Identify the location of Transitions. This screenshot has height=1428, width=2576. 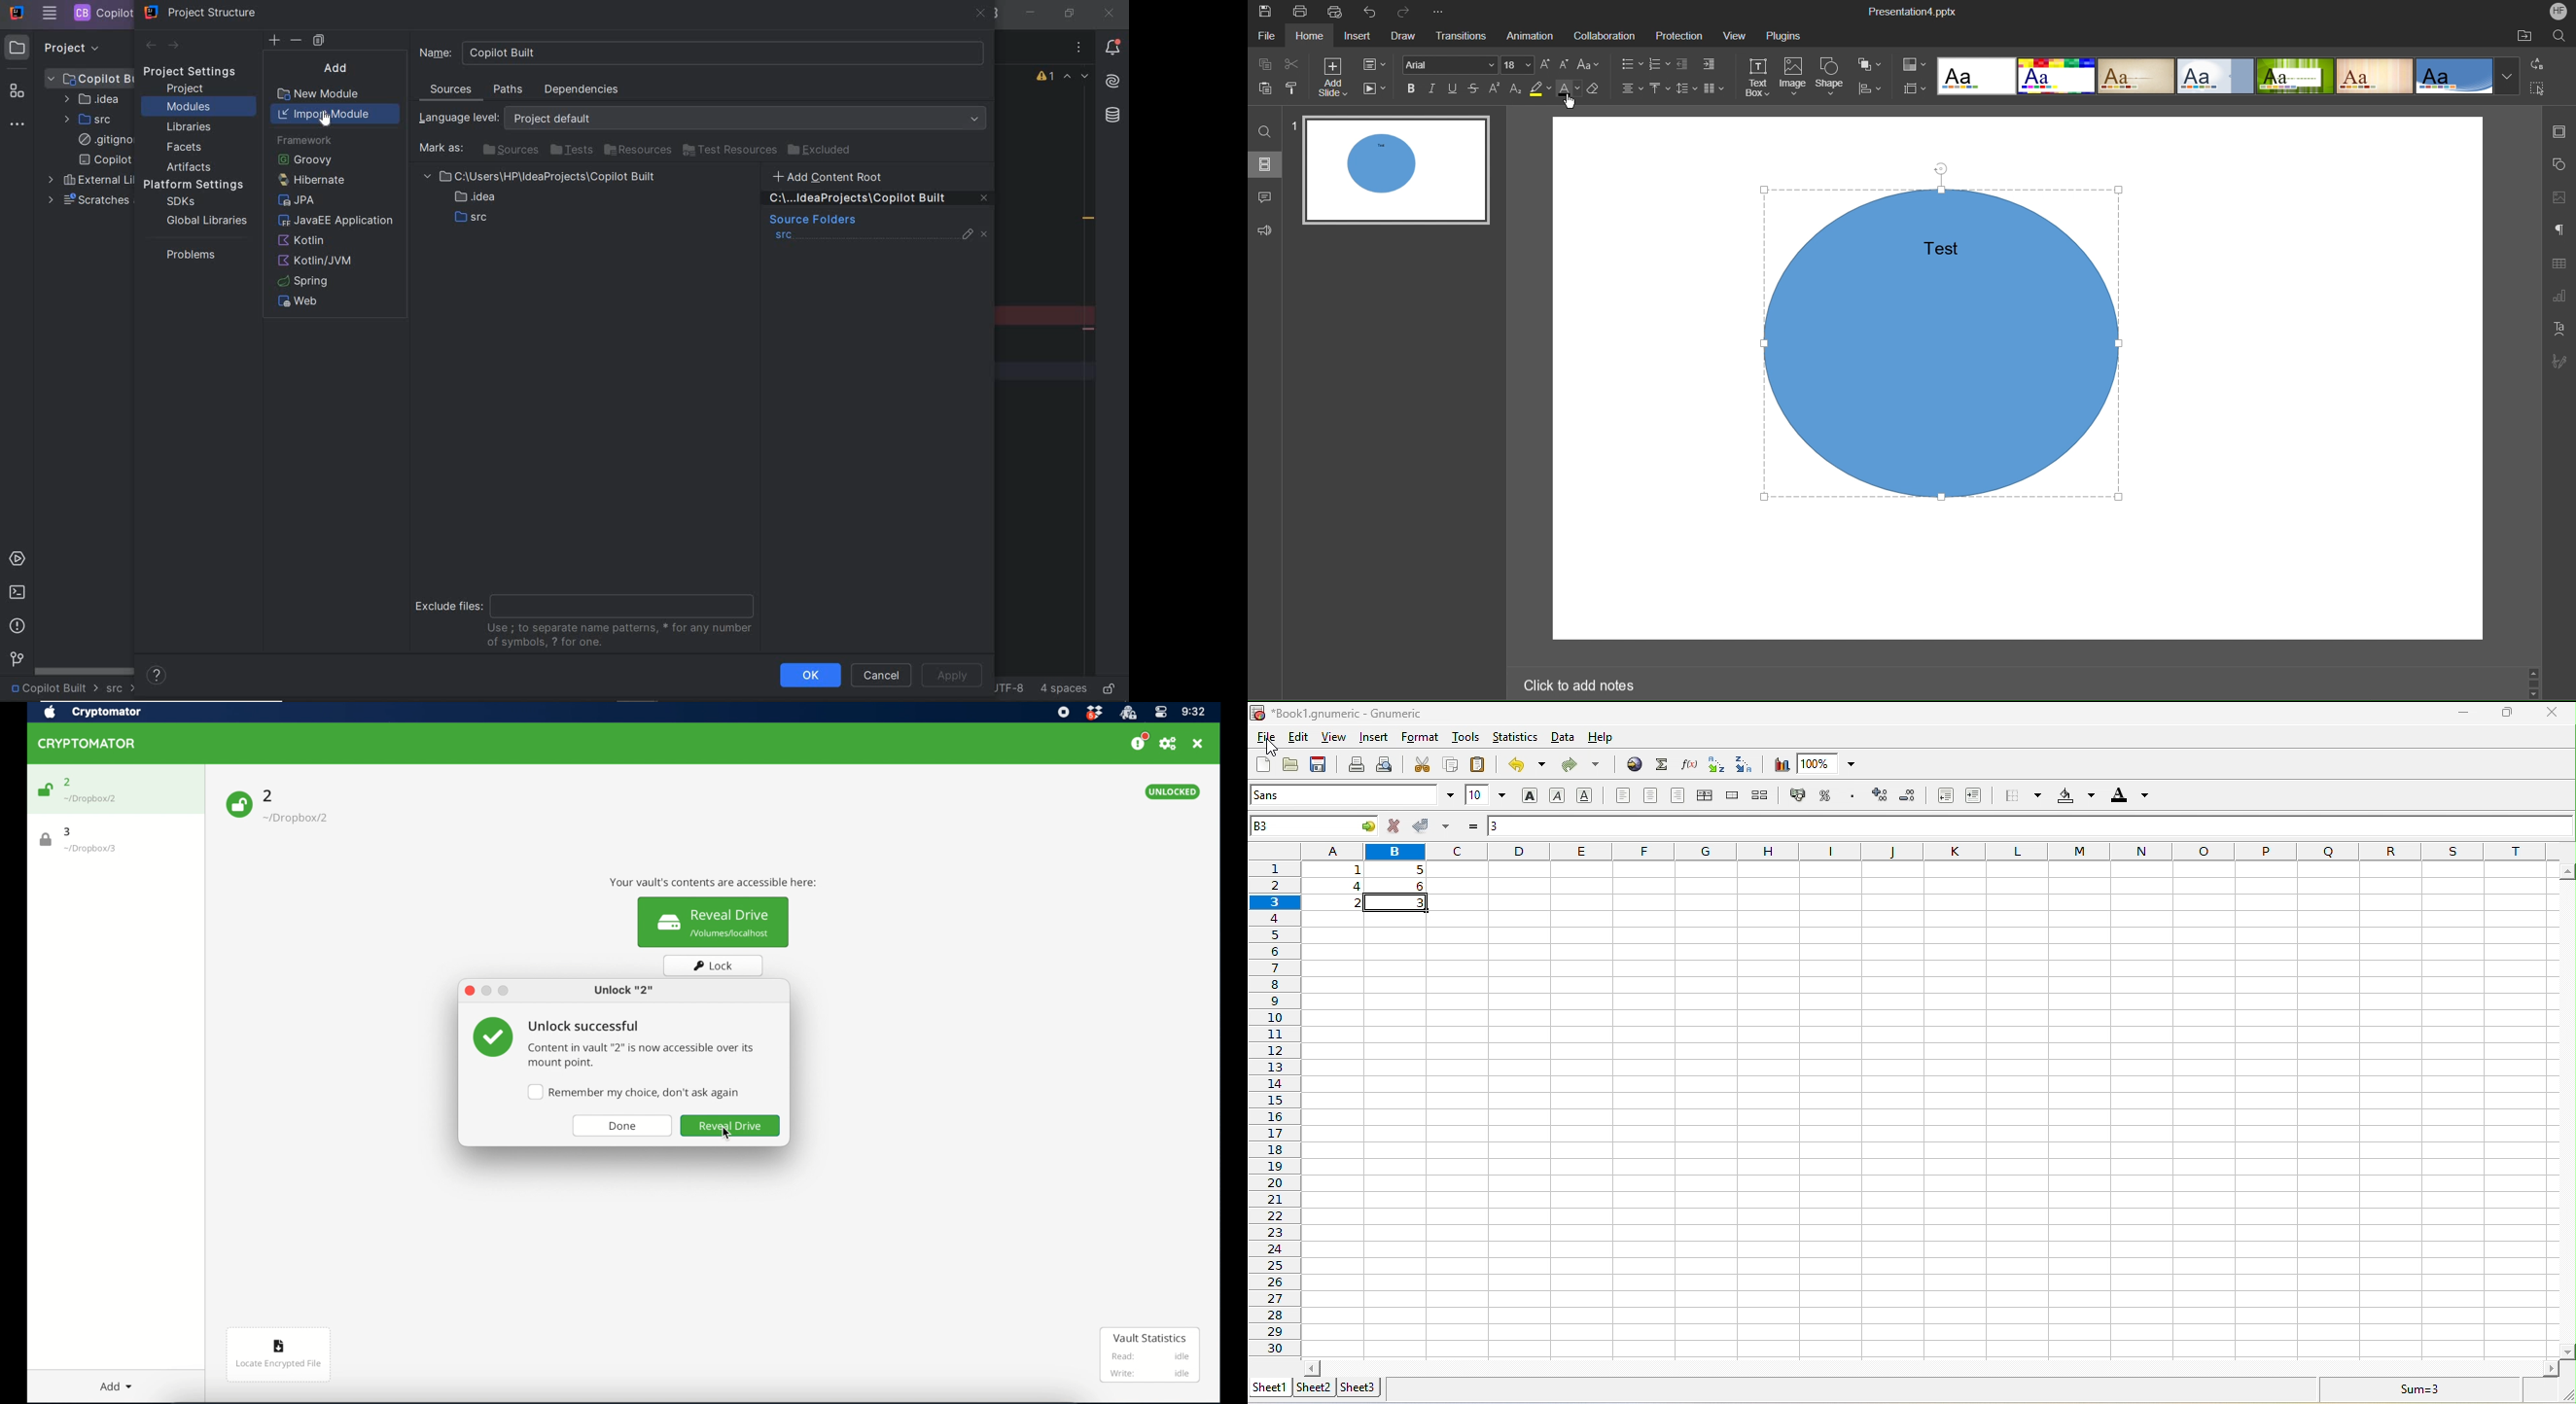
(1460, 35).